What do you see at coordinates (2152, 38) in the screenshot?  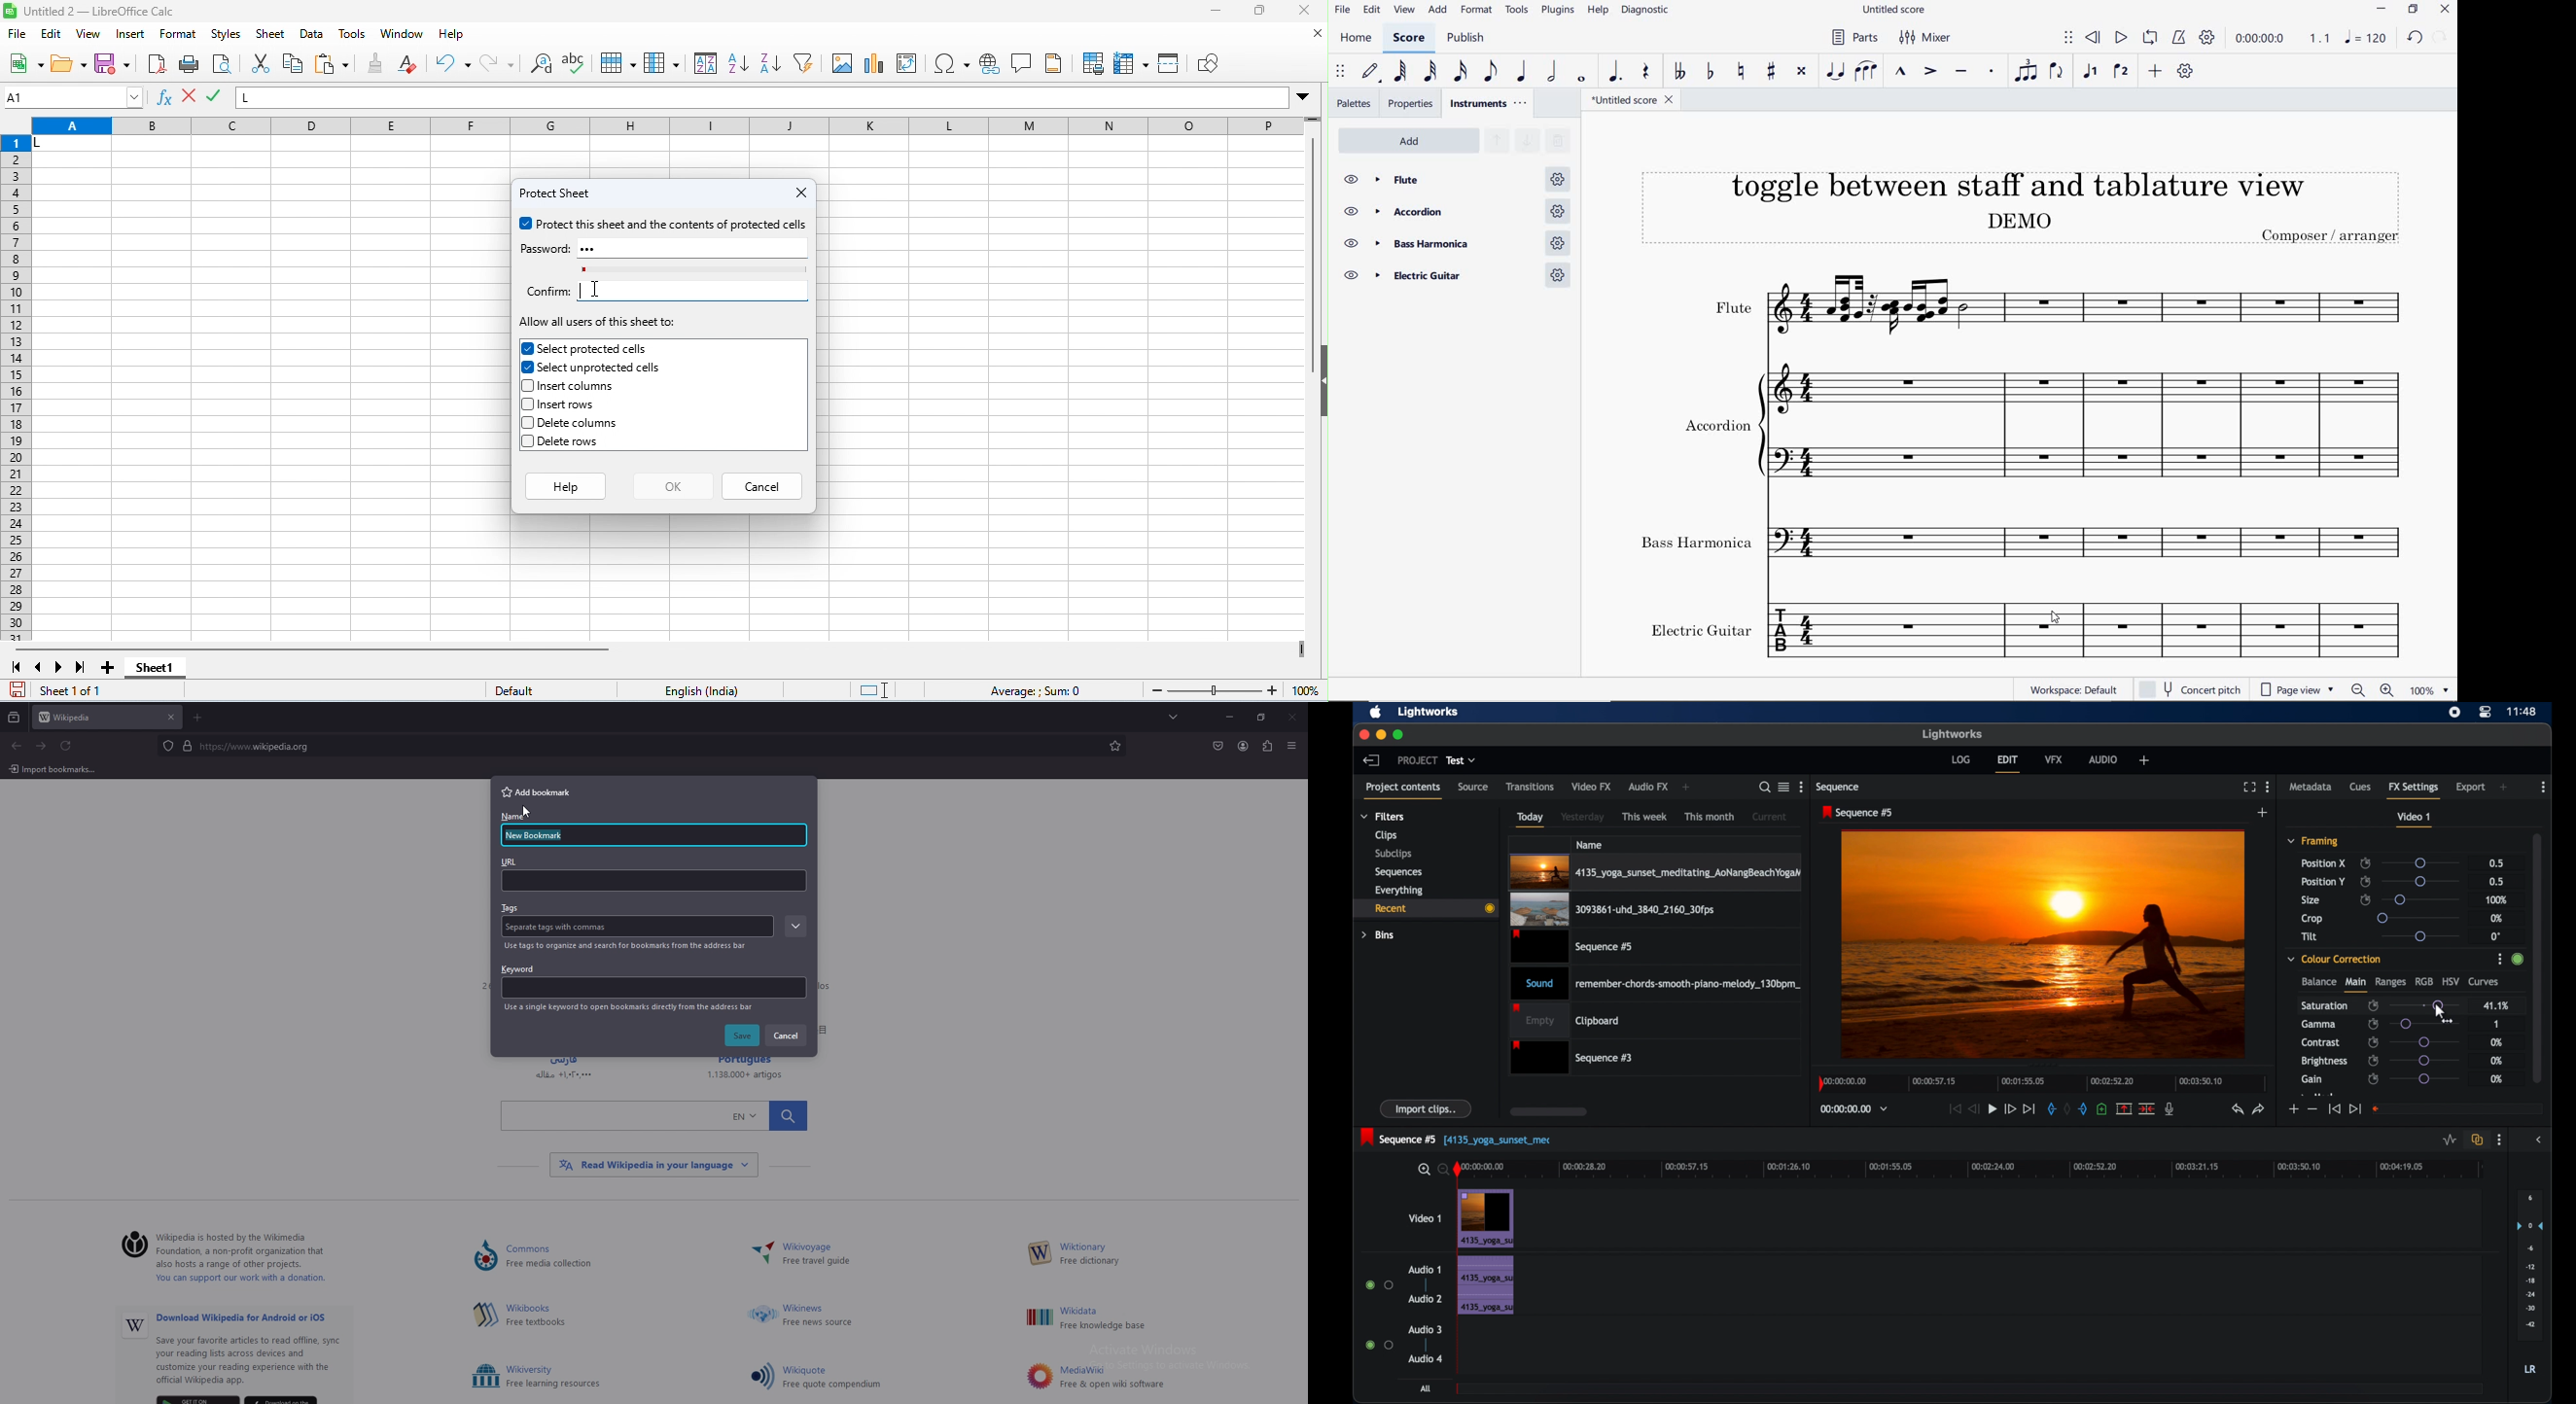 I see `loop playback` at bounding box center [2152, 38].